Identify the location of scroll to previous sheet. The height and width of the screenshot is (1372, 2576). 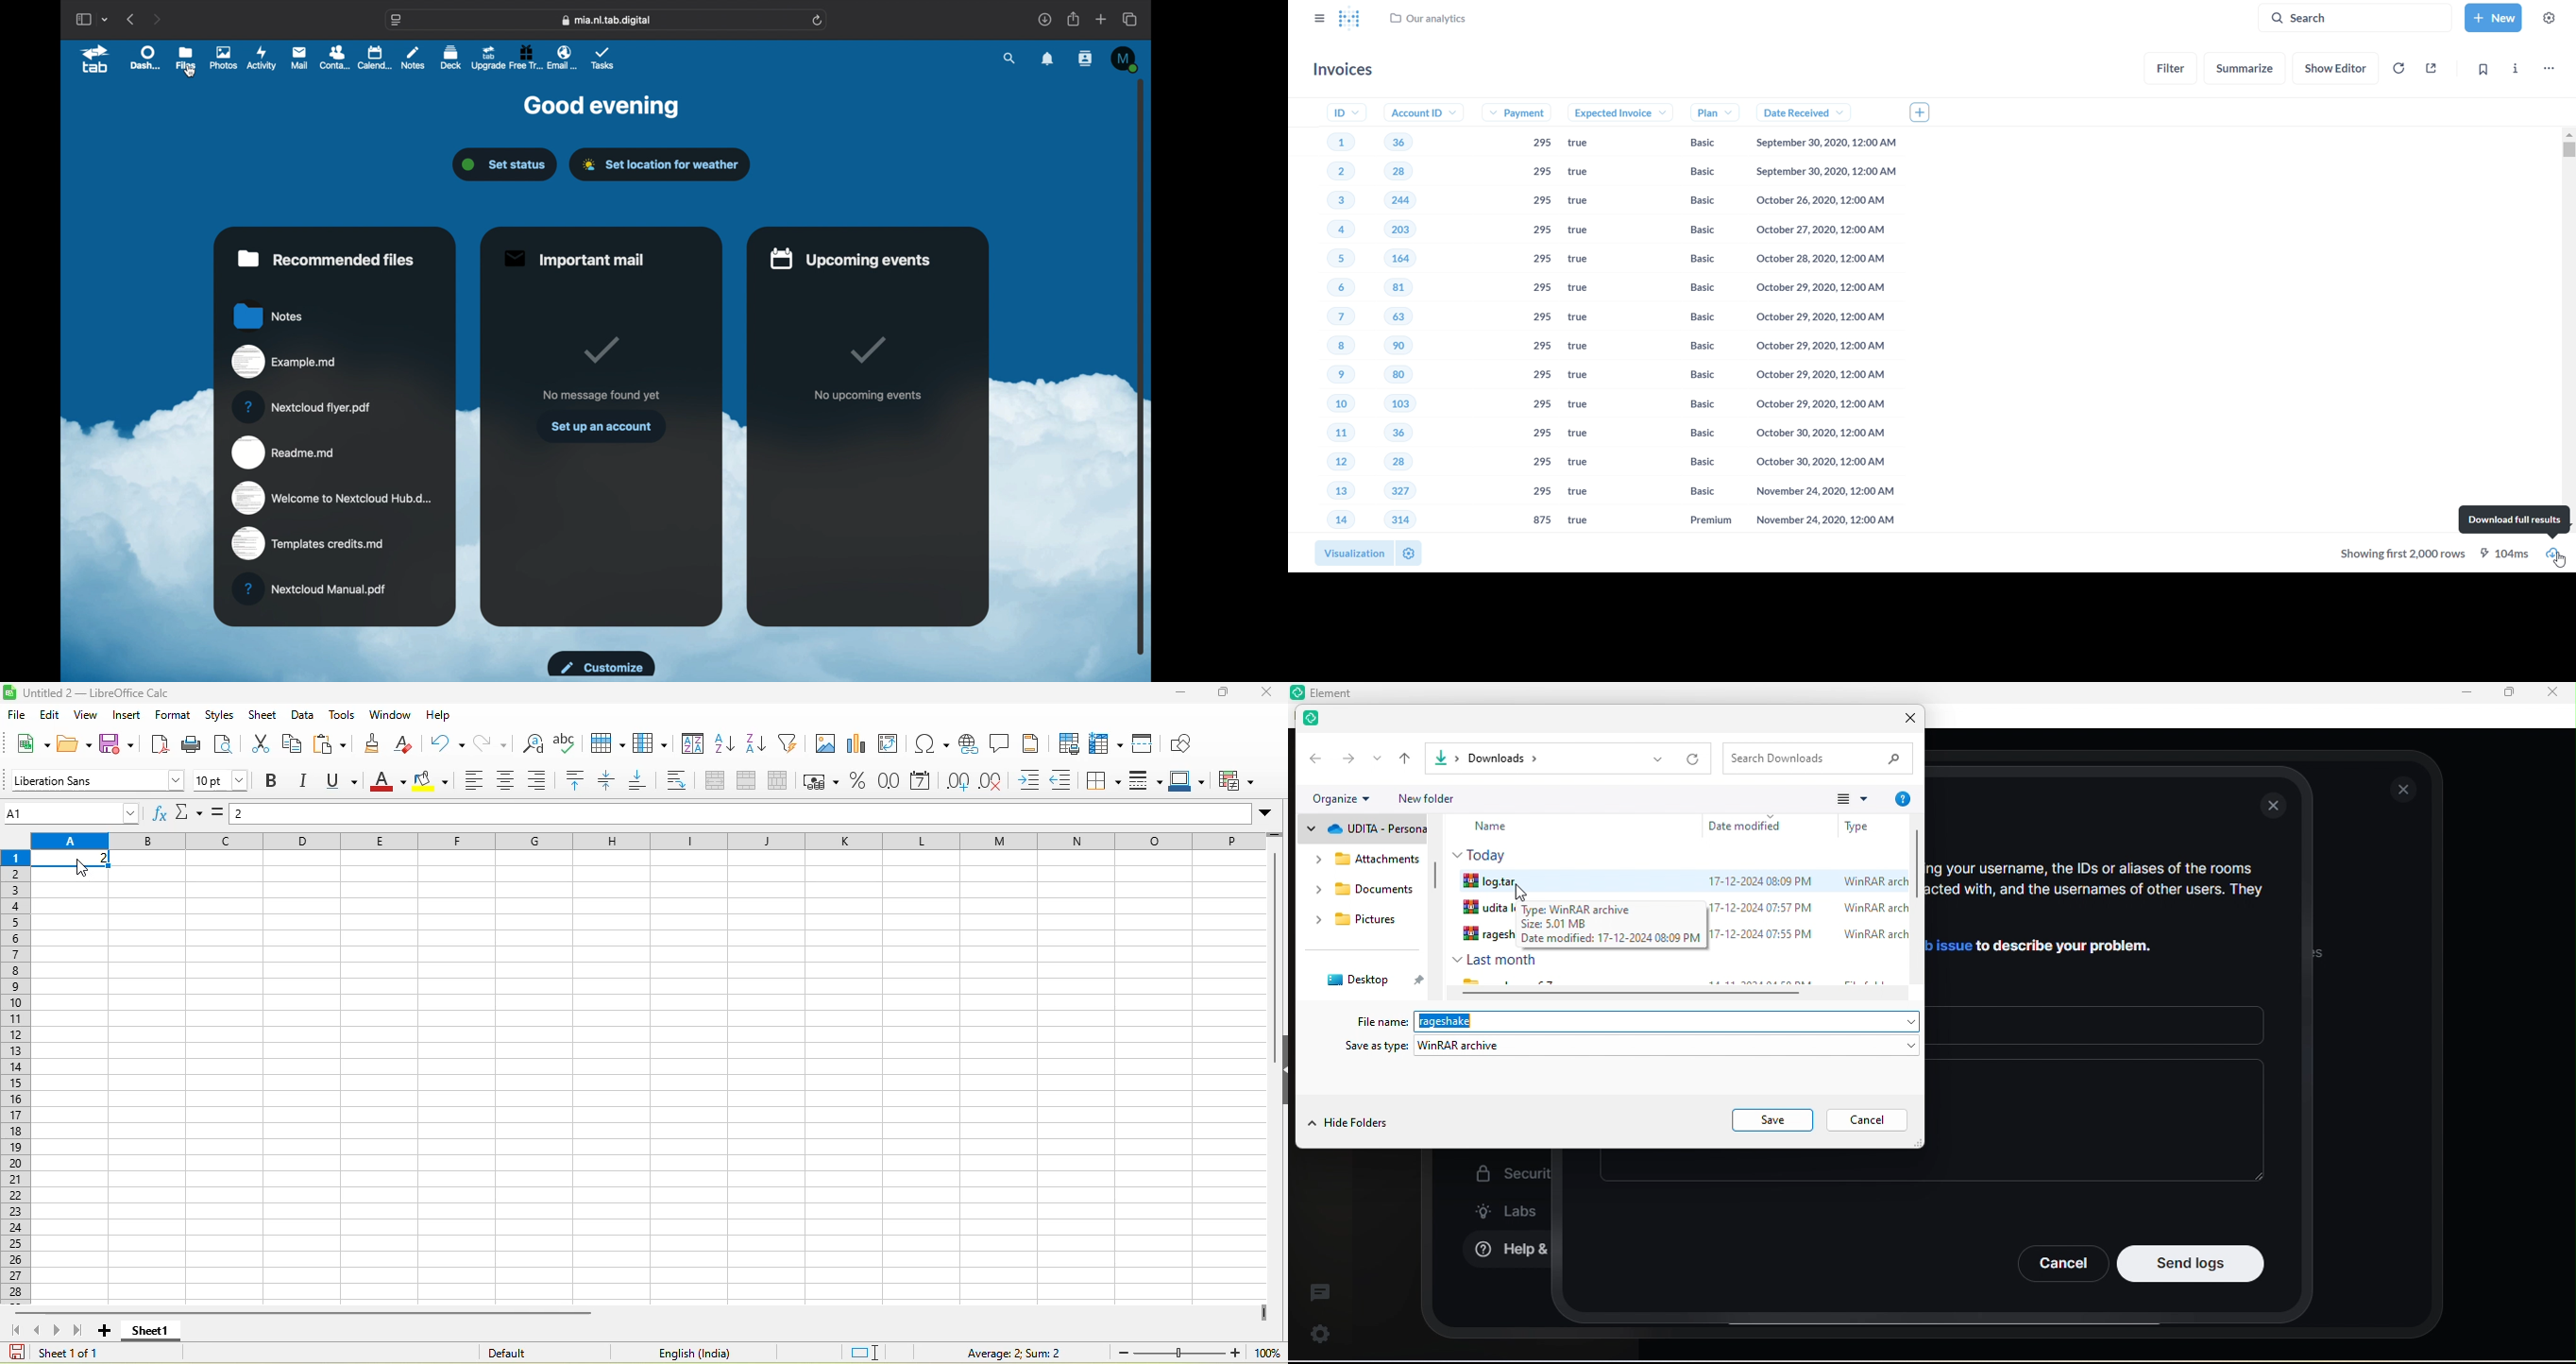
(39, 1331).